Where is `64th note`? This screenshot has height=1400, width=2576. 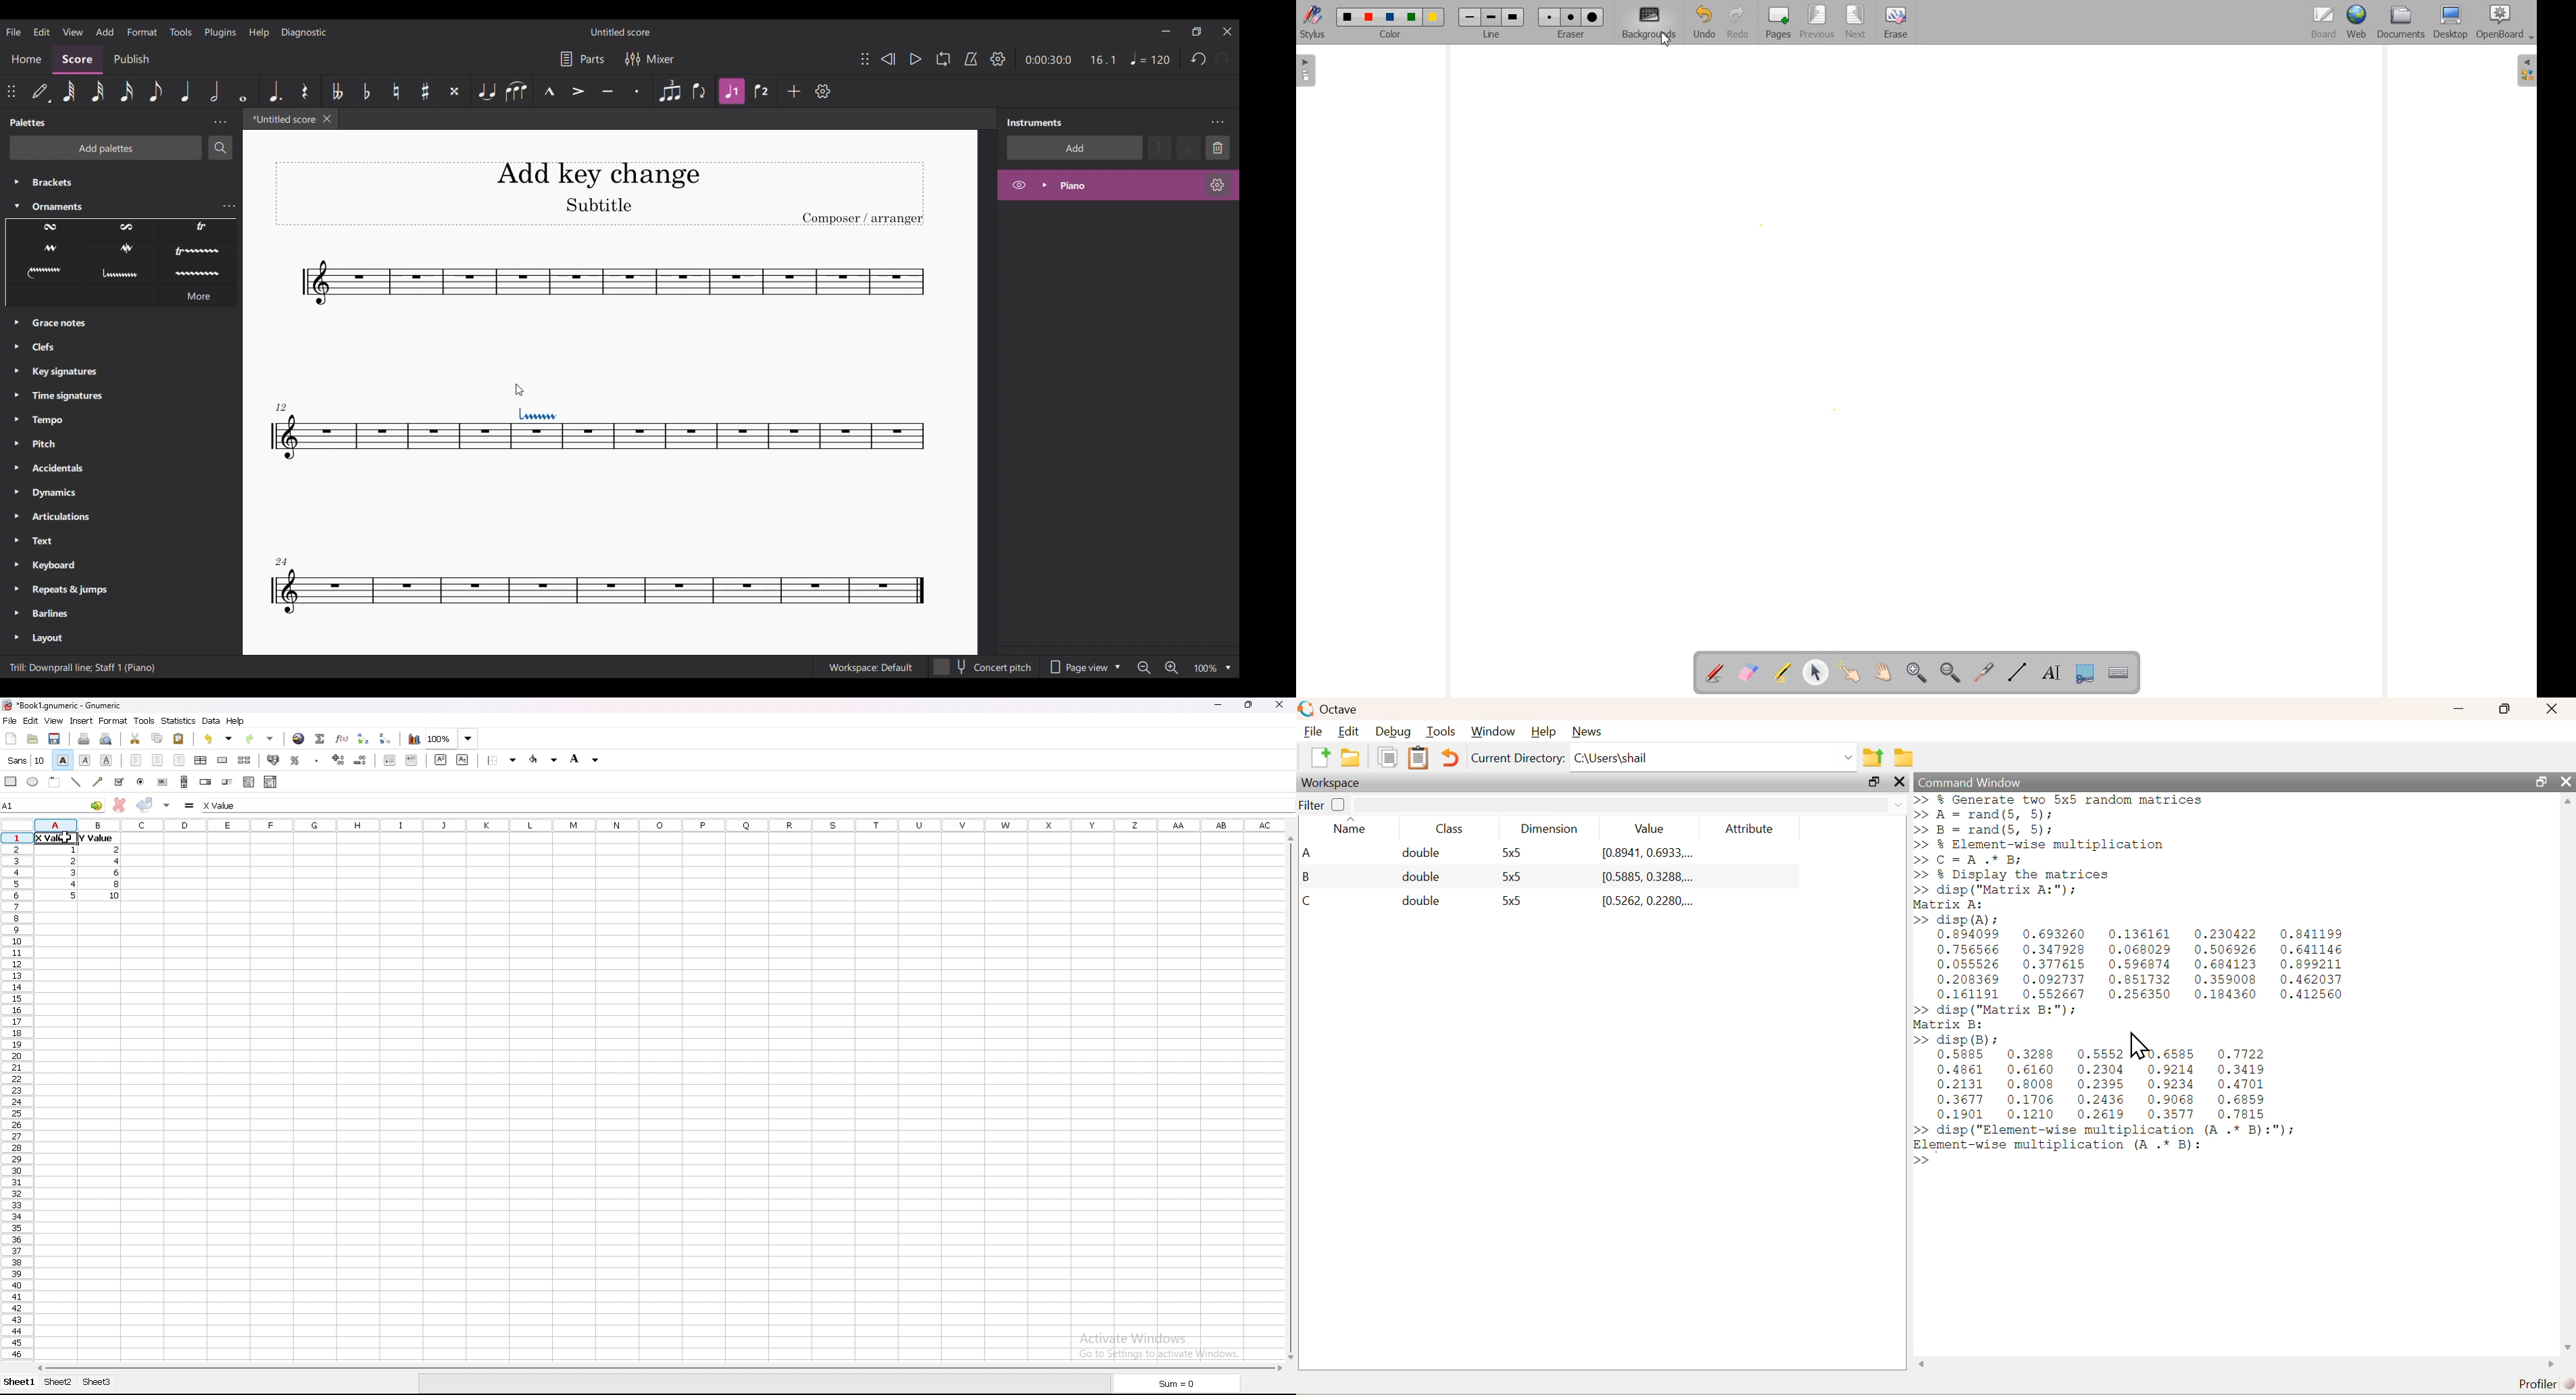 64th note is located at coordinates (69, 91).